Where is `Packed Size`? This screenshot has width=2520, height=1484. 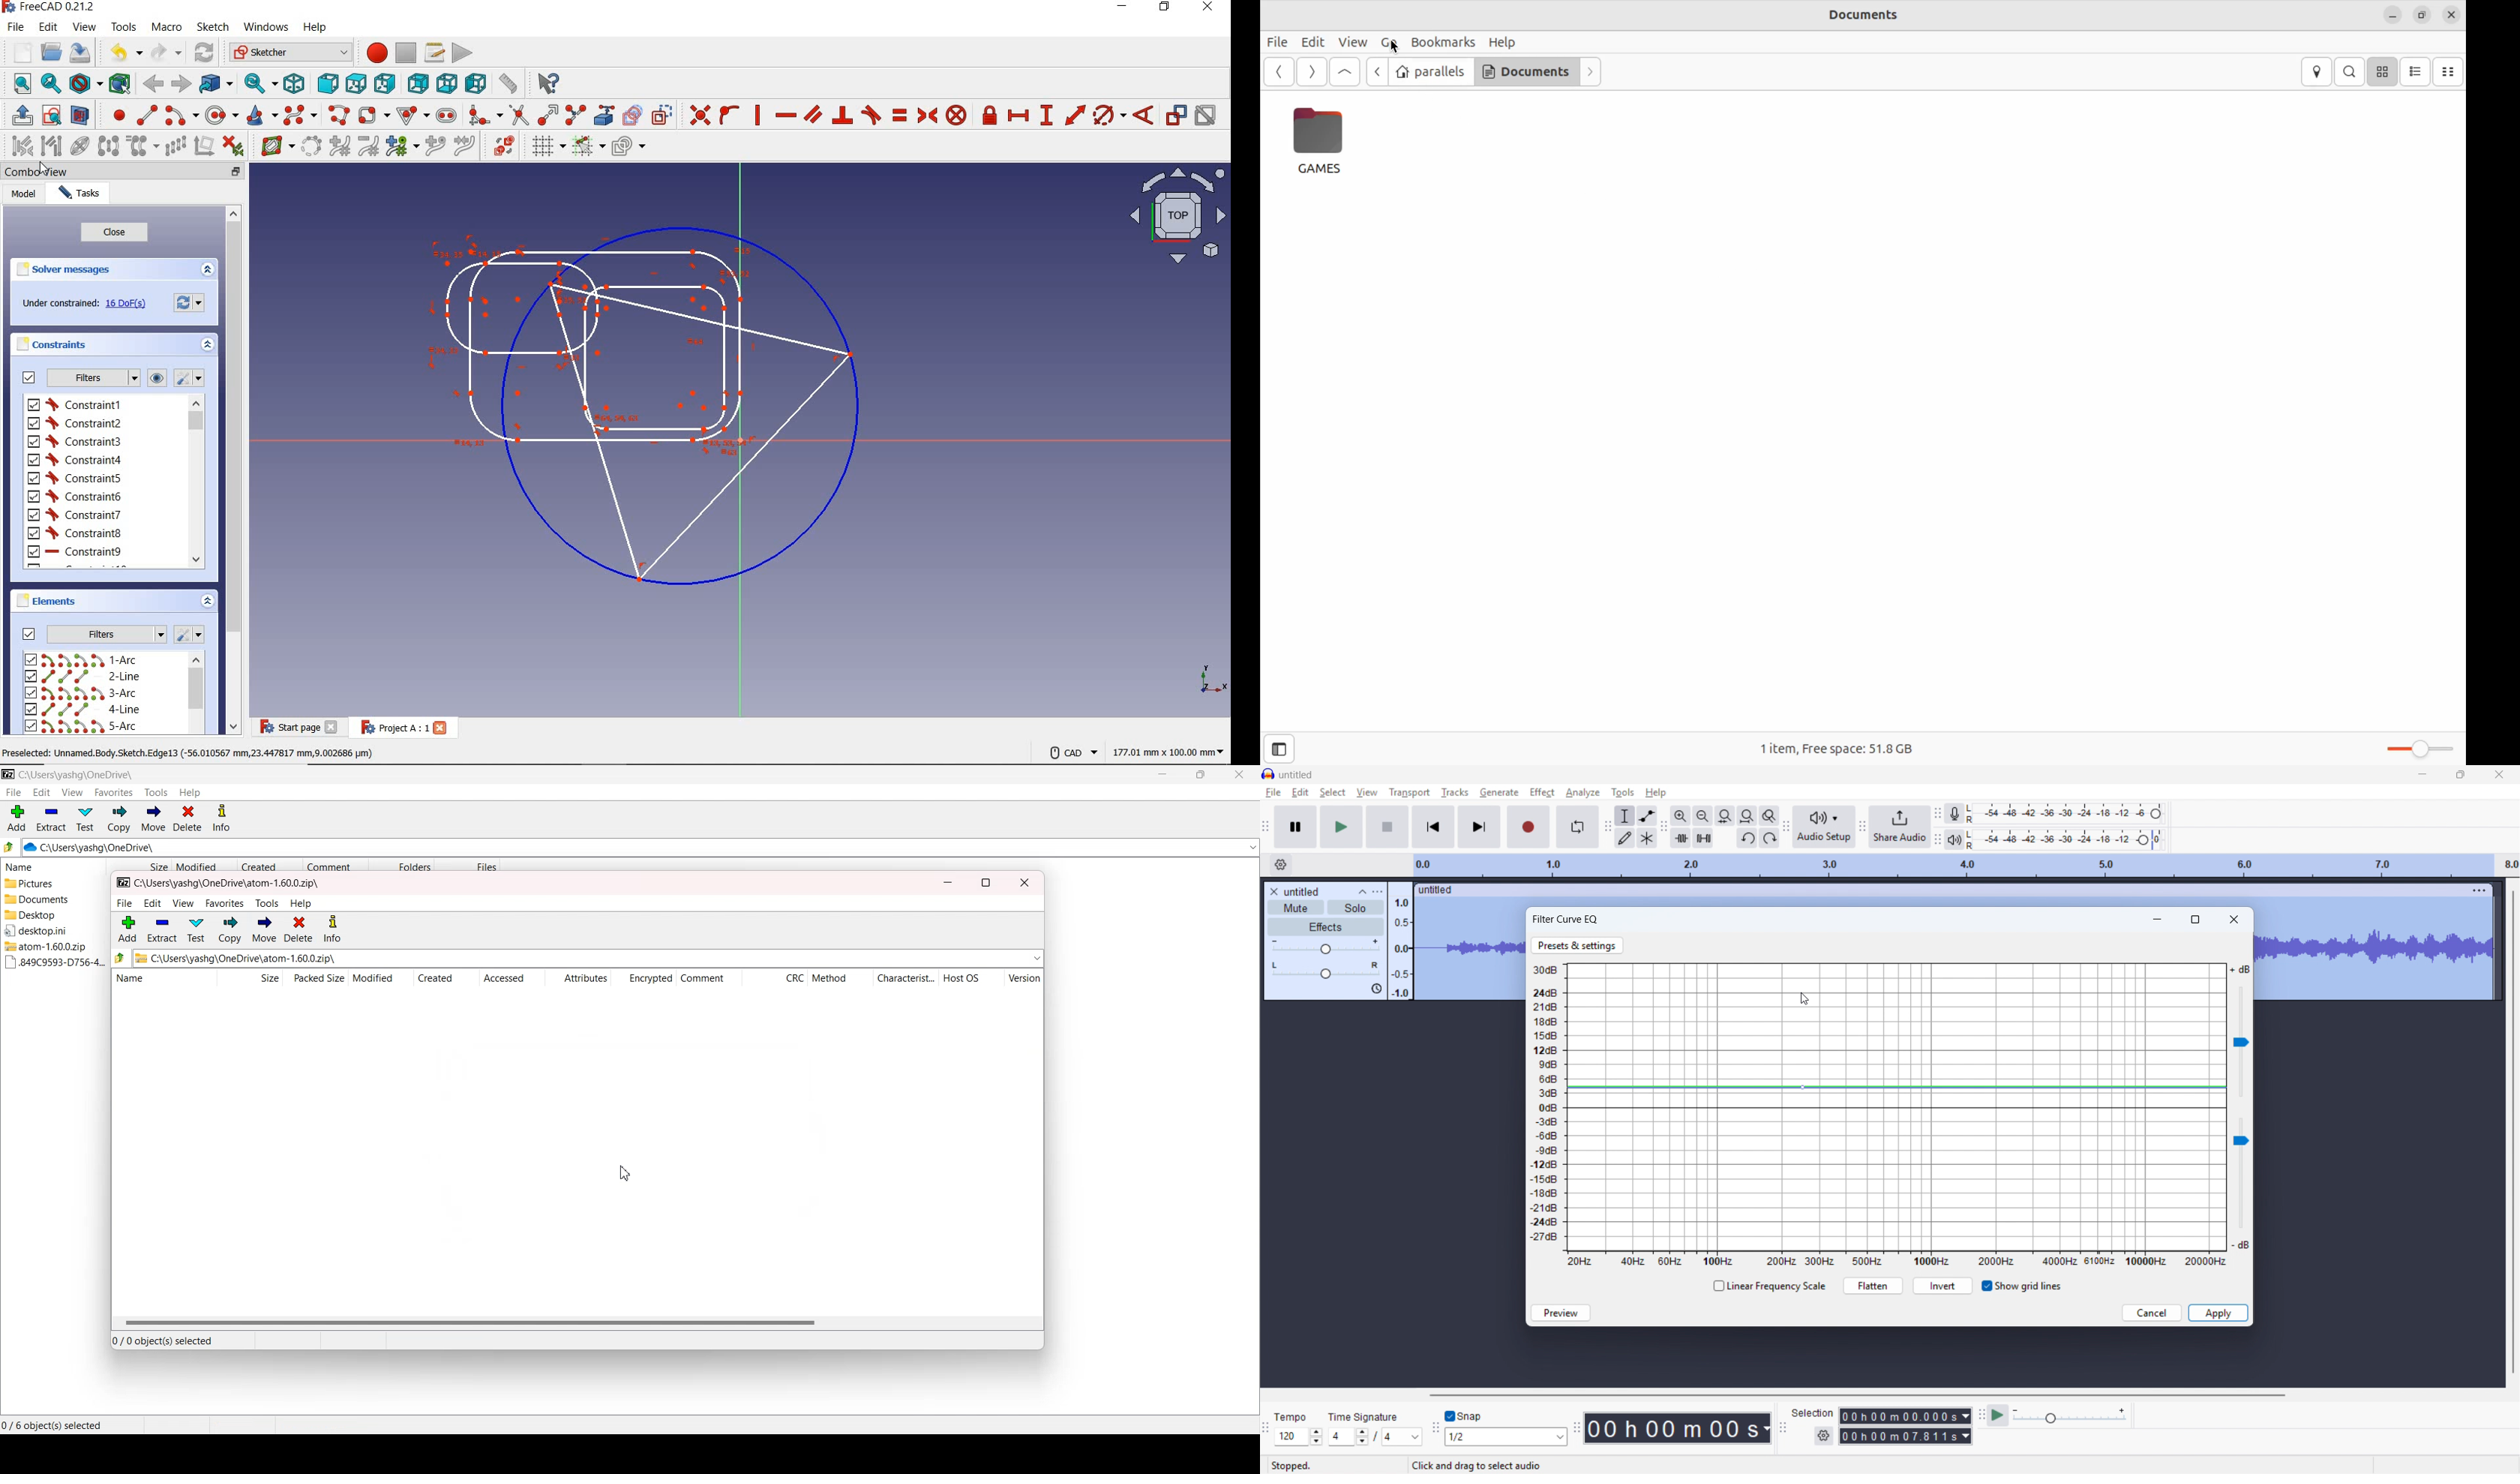
Packed Size is located at coordinates (315, 978).